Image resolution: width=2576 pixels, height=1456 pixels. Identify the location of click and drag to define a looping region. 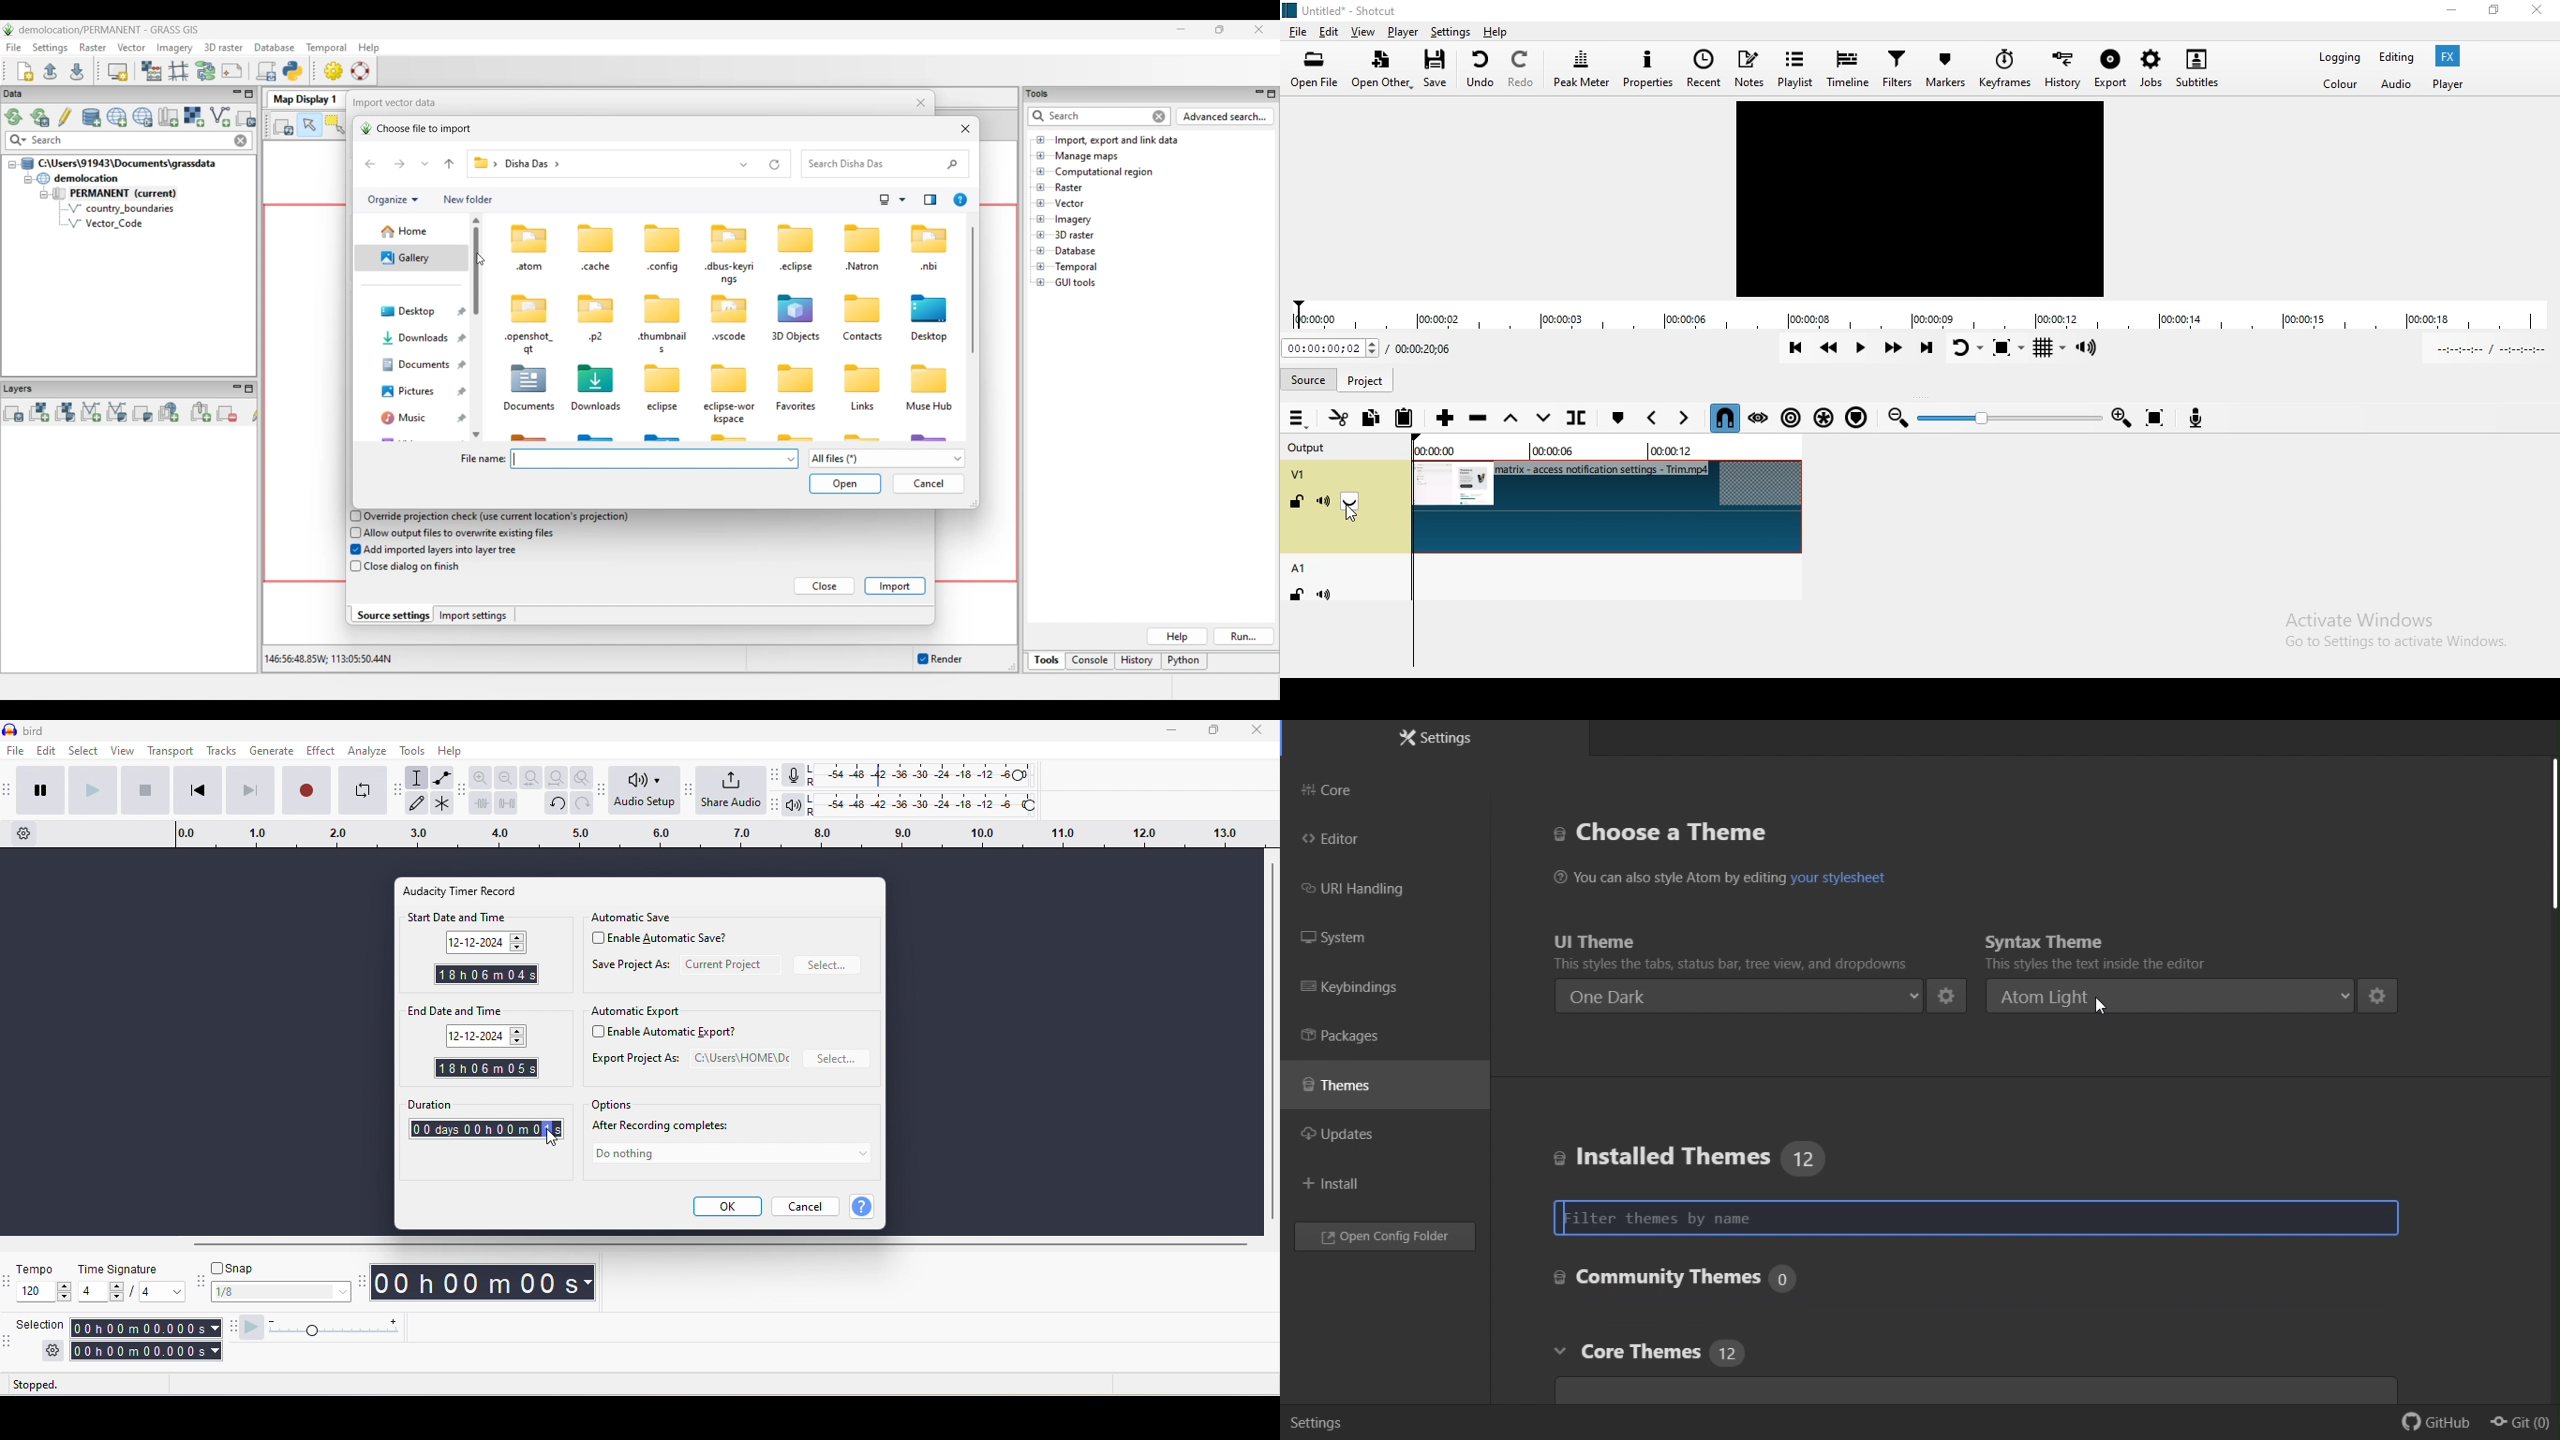
(711, 836).